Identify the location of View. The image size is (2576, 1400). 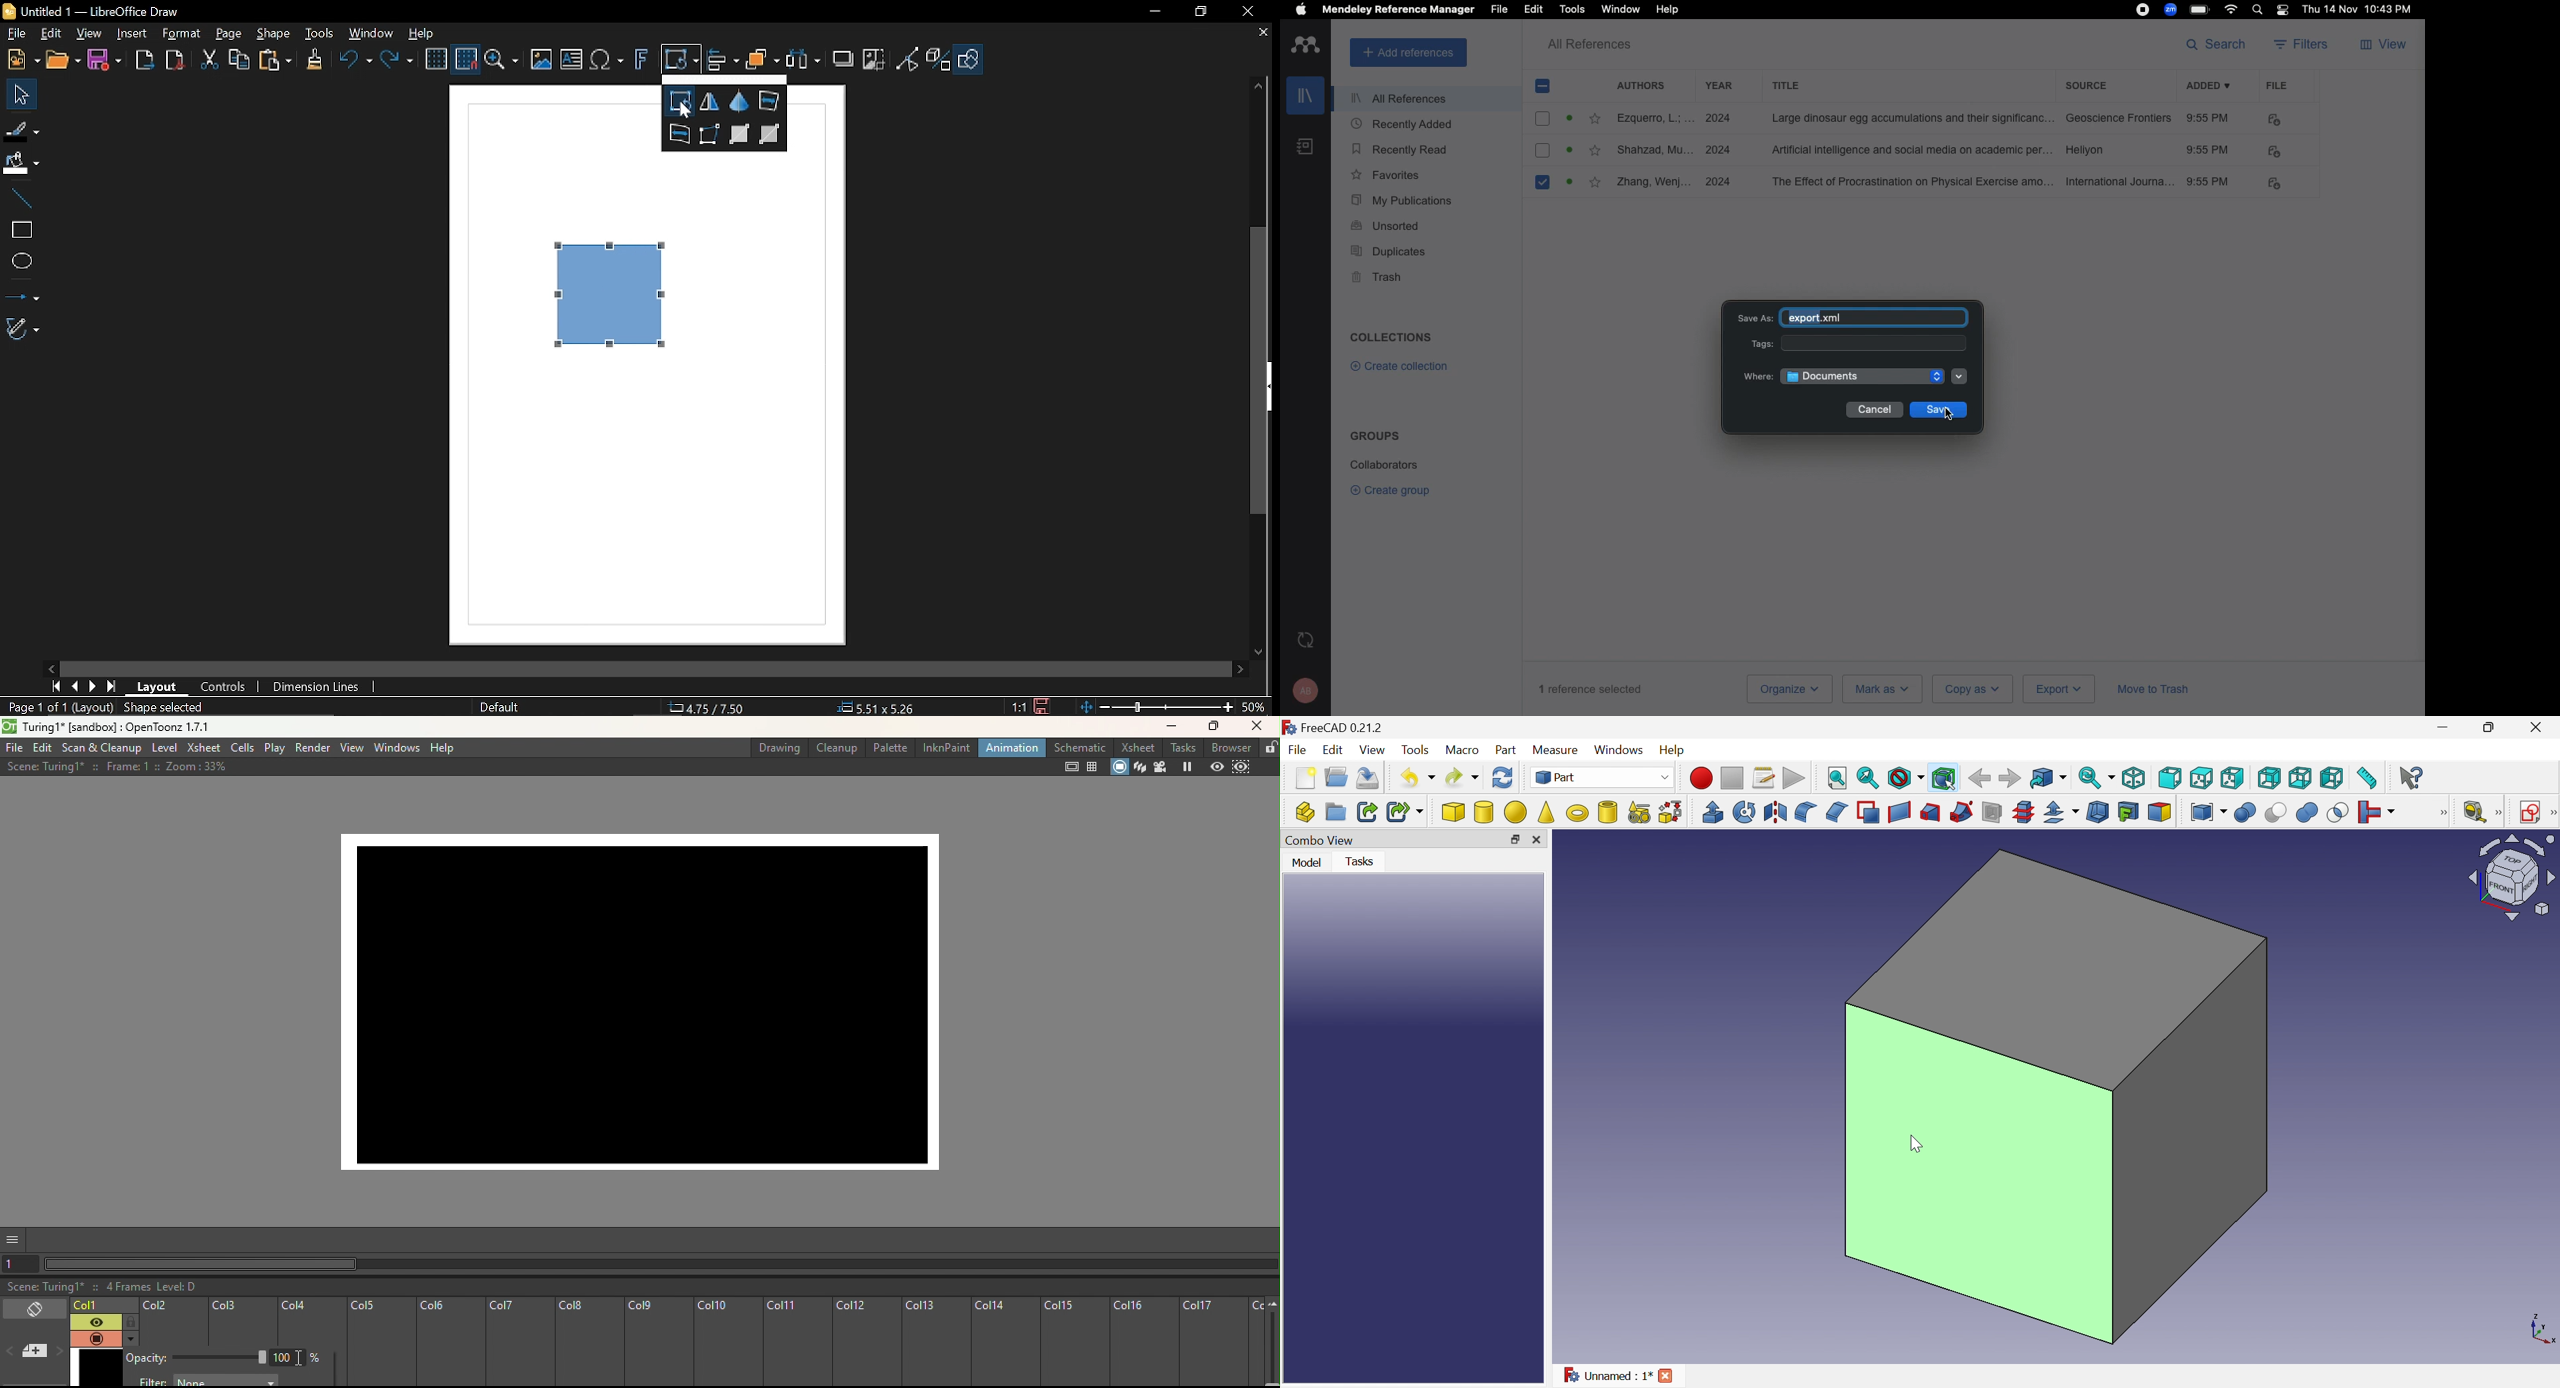
(1375, 750).